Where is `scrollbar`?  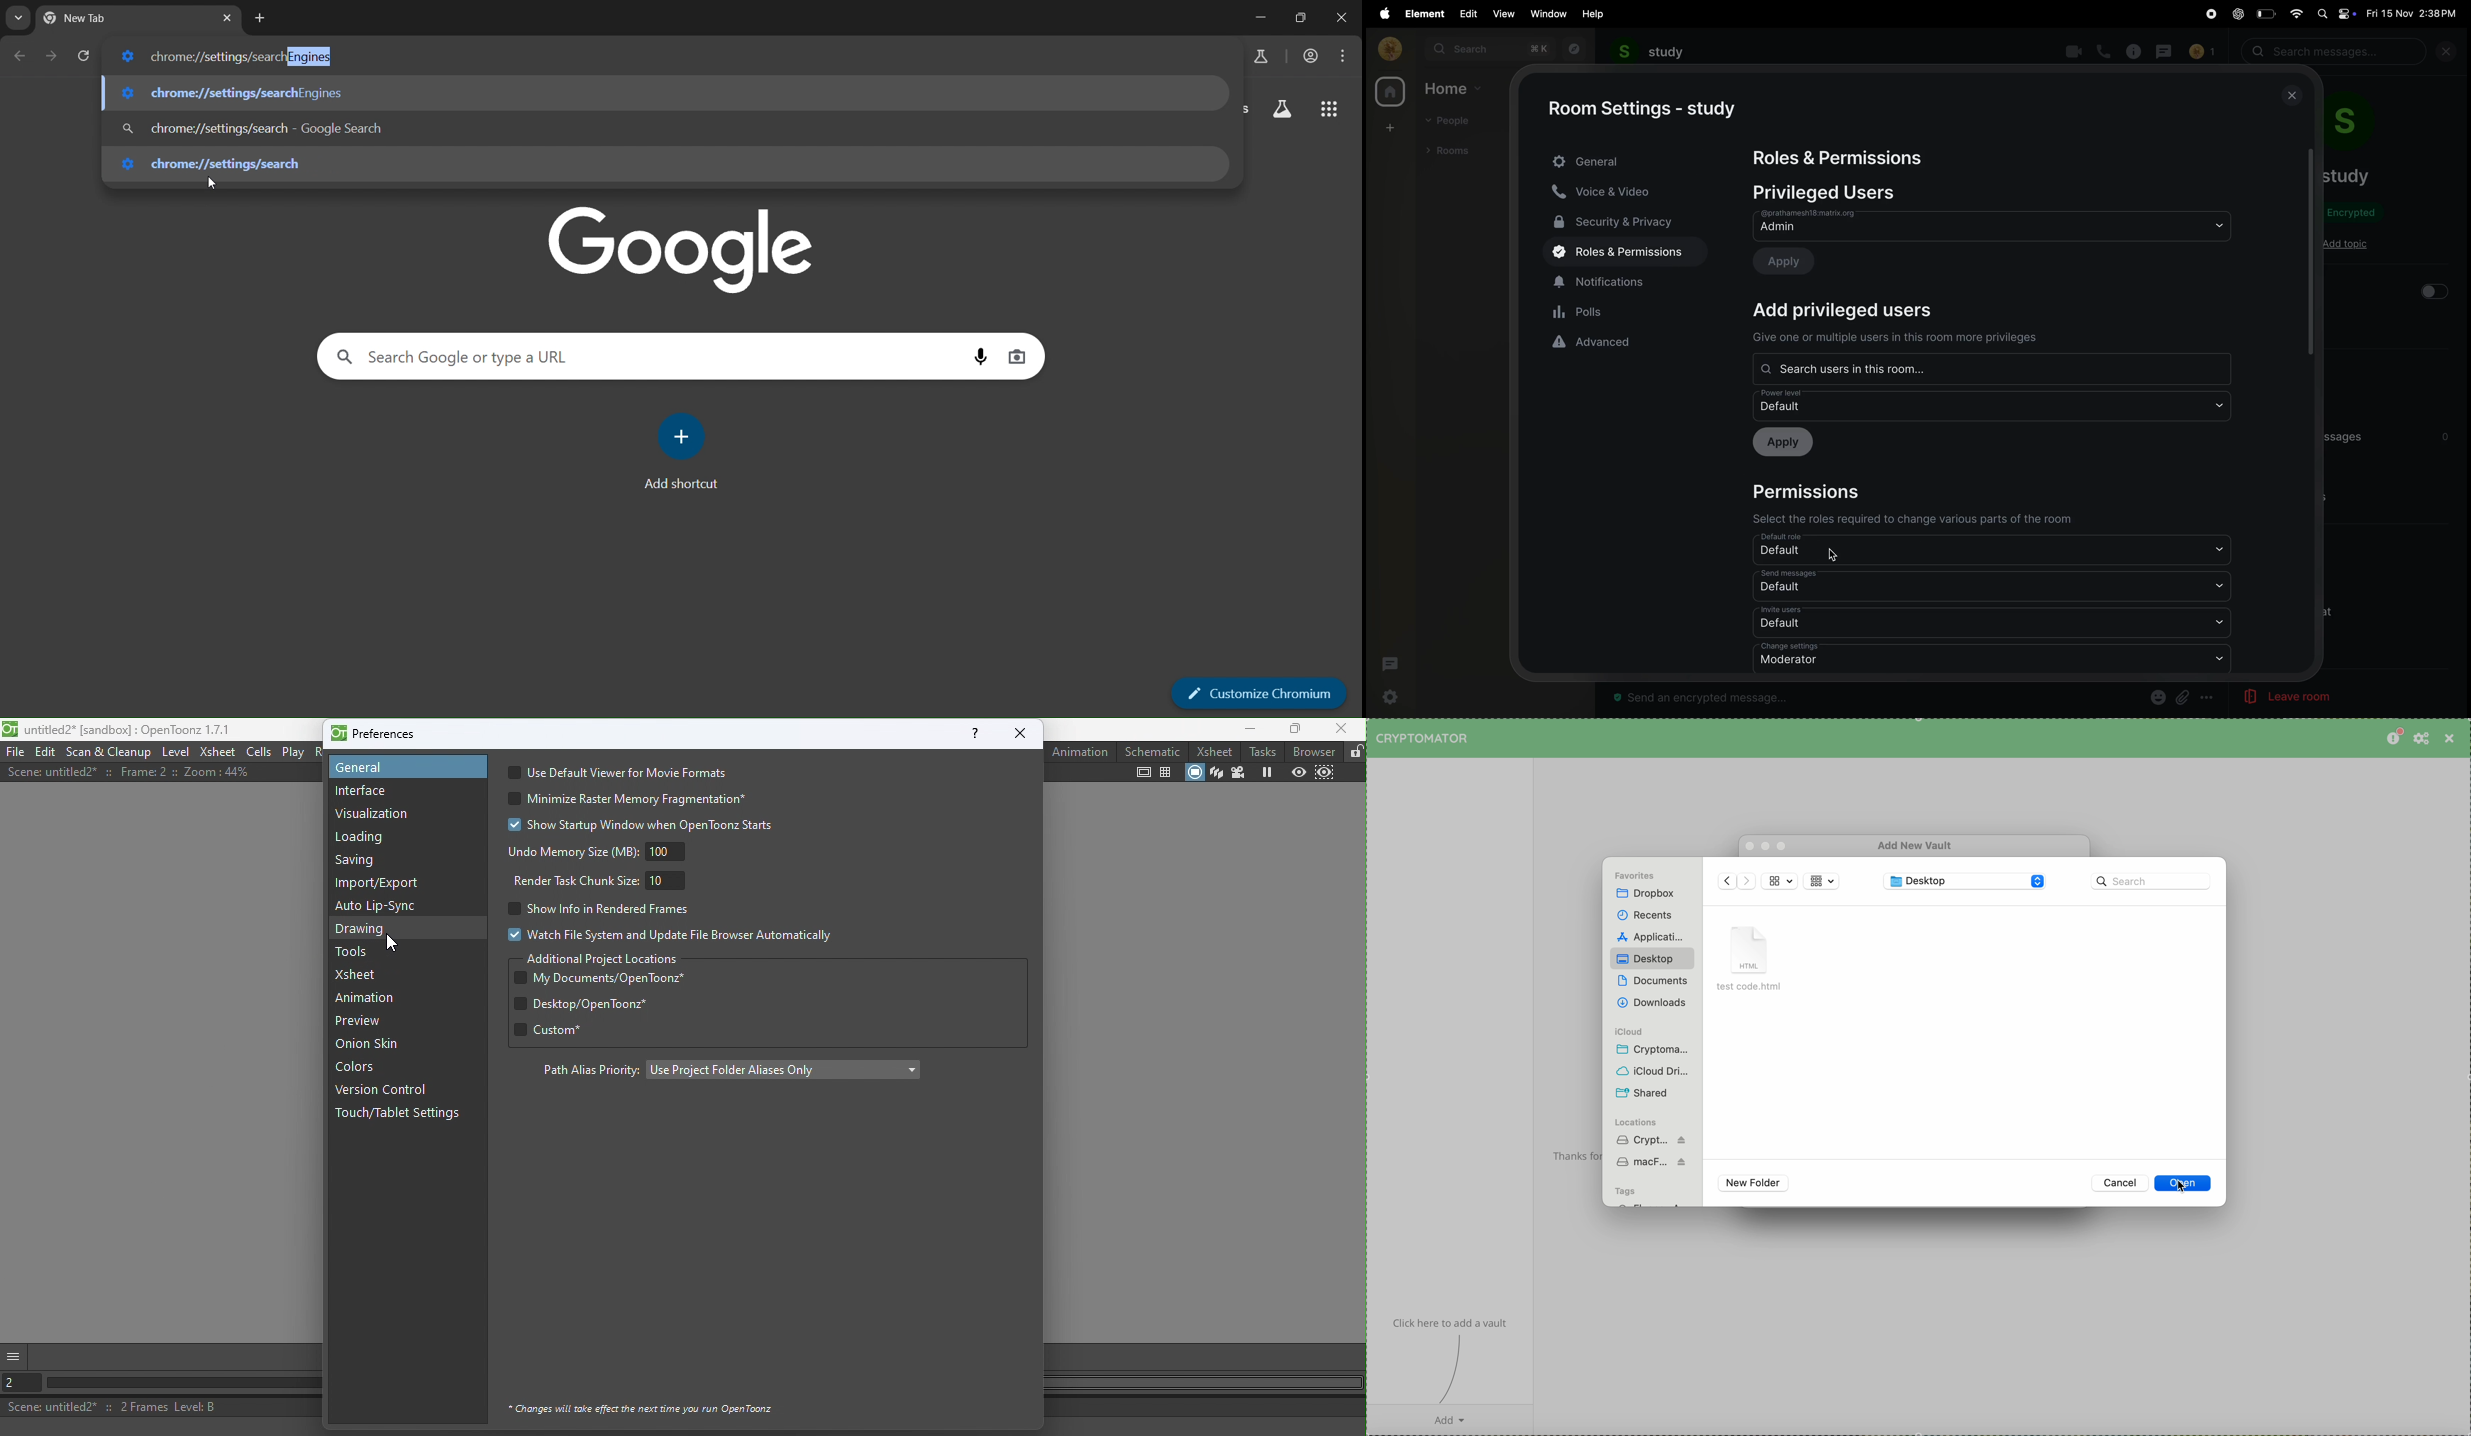
scrollbar is located at coordinates (2310, 251).